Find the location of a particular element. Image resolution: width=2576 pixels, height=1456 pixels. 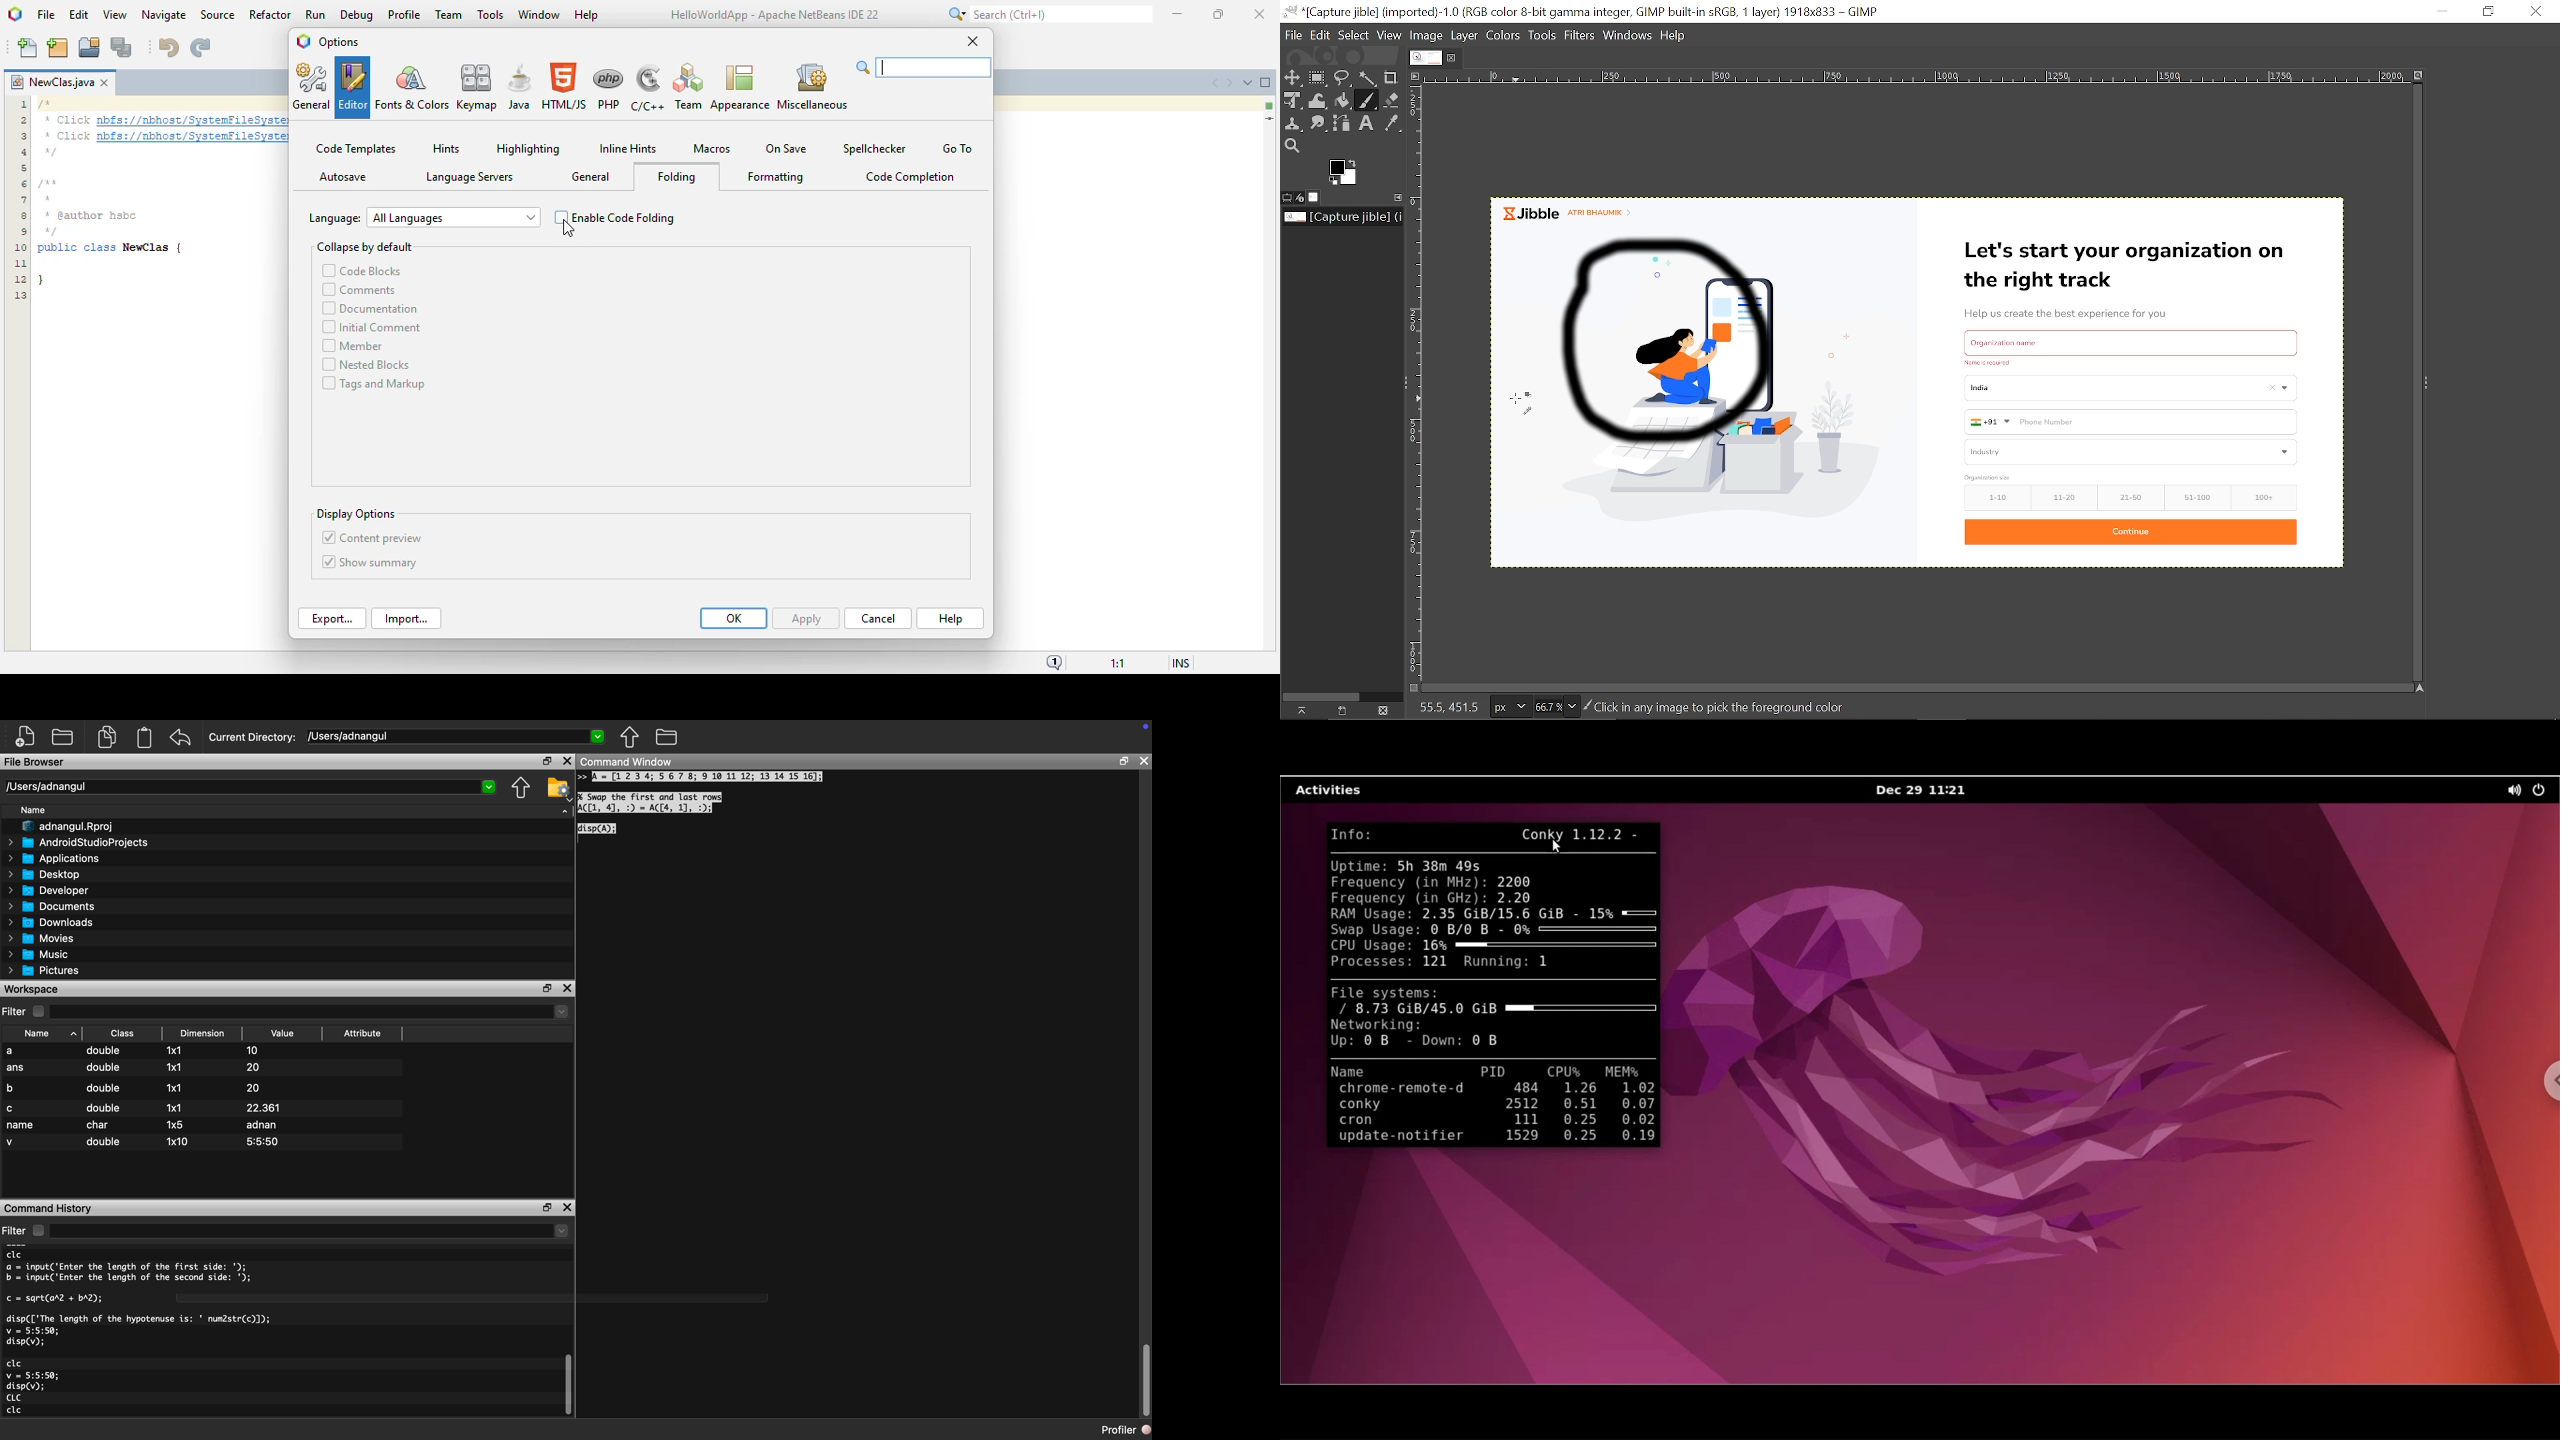

scroll documents left is located at coordinates (1216, 82).